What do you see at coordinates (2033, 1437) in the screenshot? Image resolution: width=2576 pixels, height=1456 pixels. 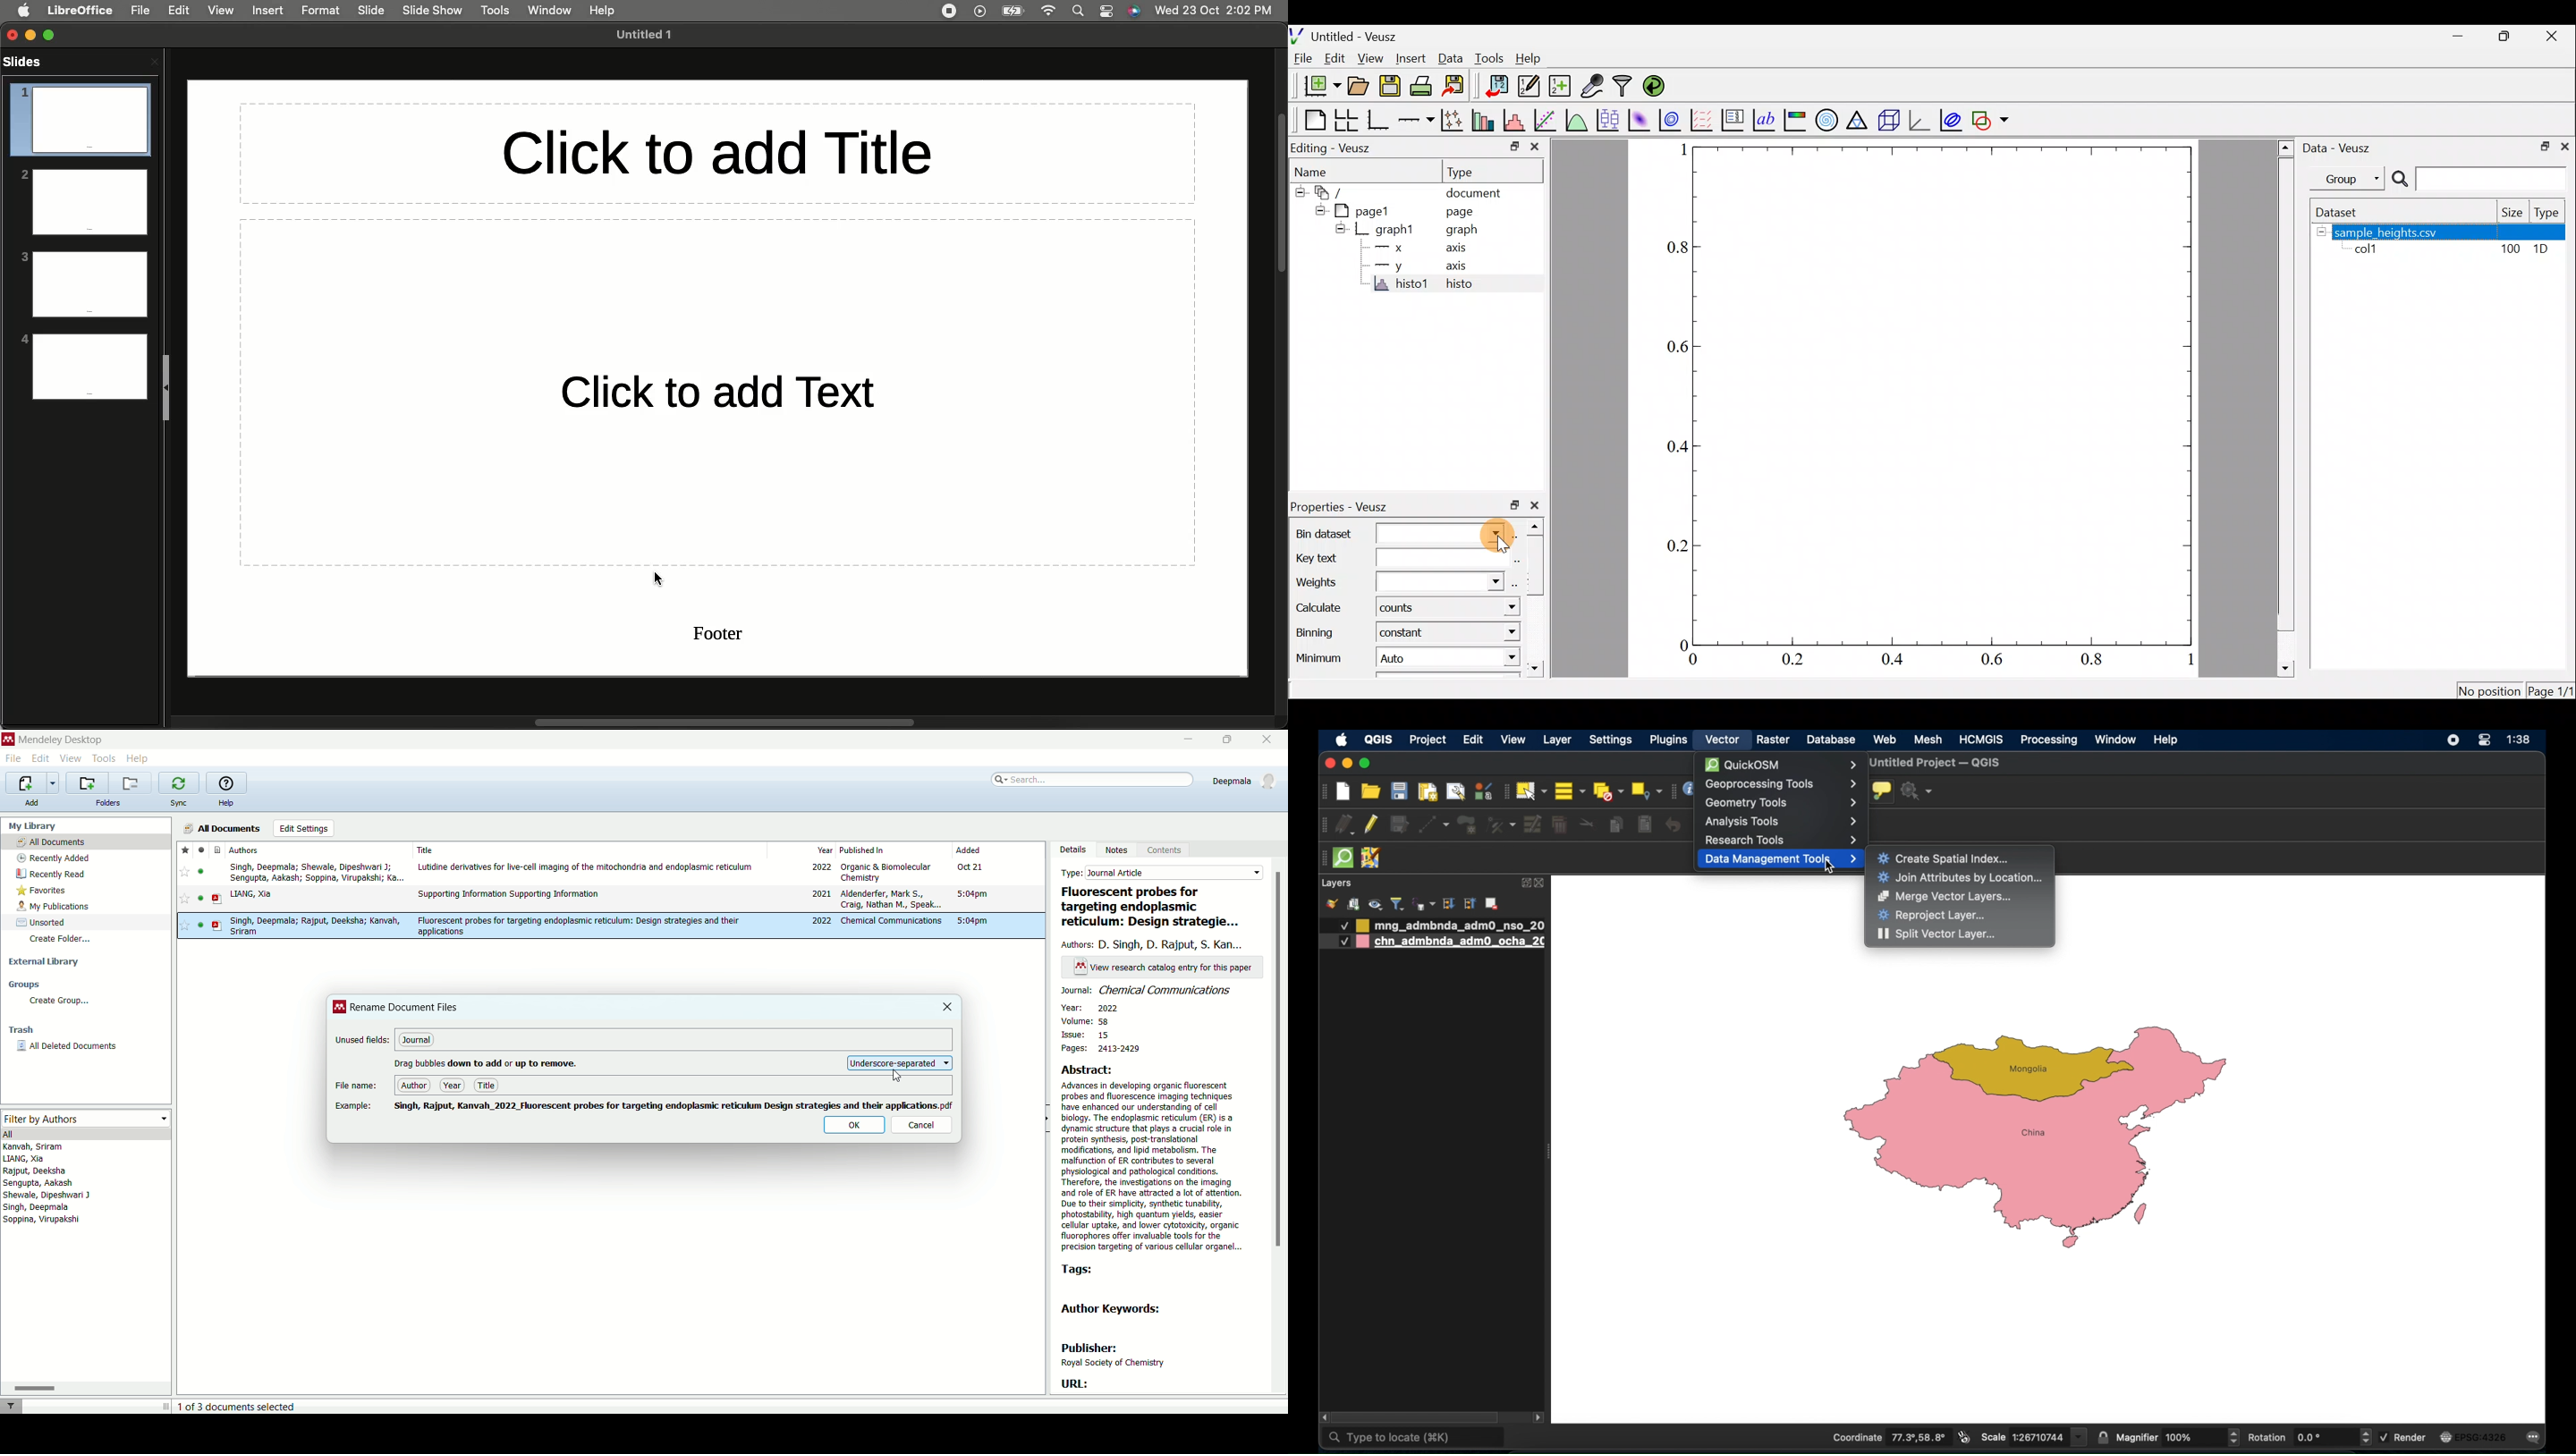 I see `scale` at bounding box center [2033, 1437].